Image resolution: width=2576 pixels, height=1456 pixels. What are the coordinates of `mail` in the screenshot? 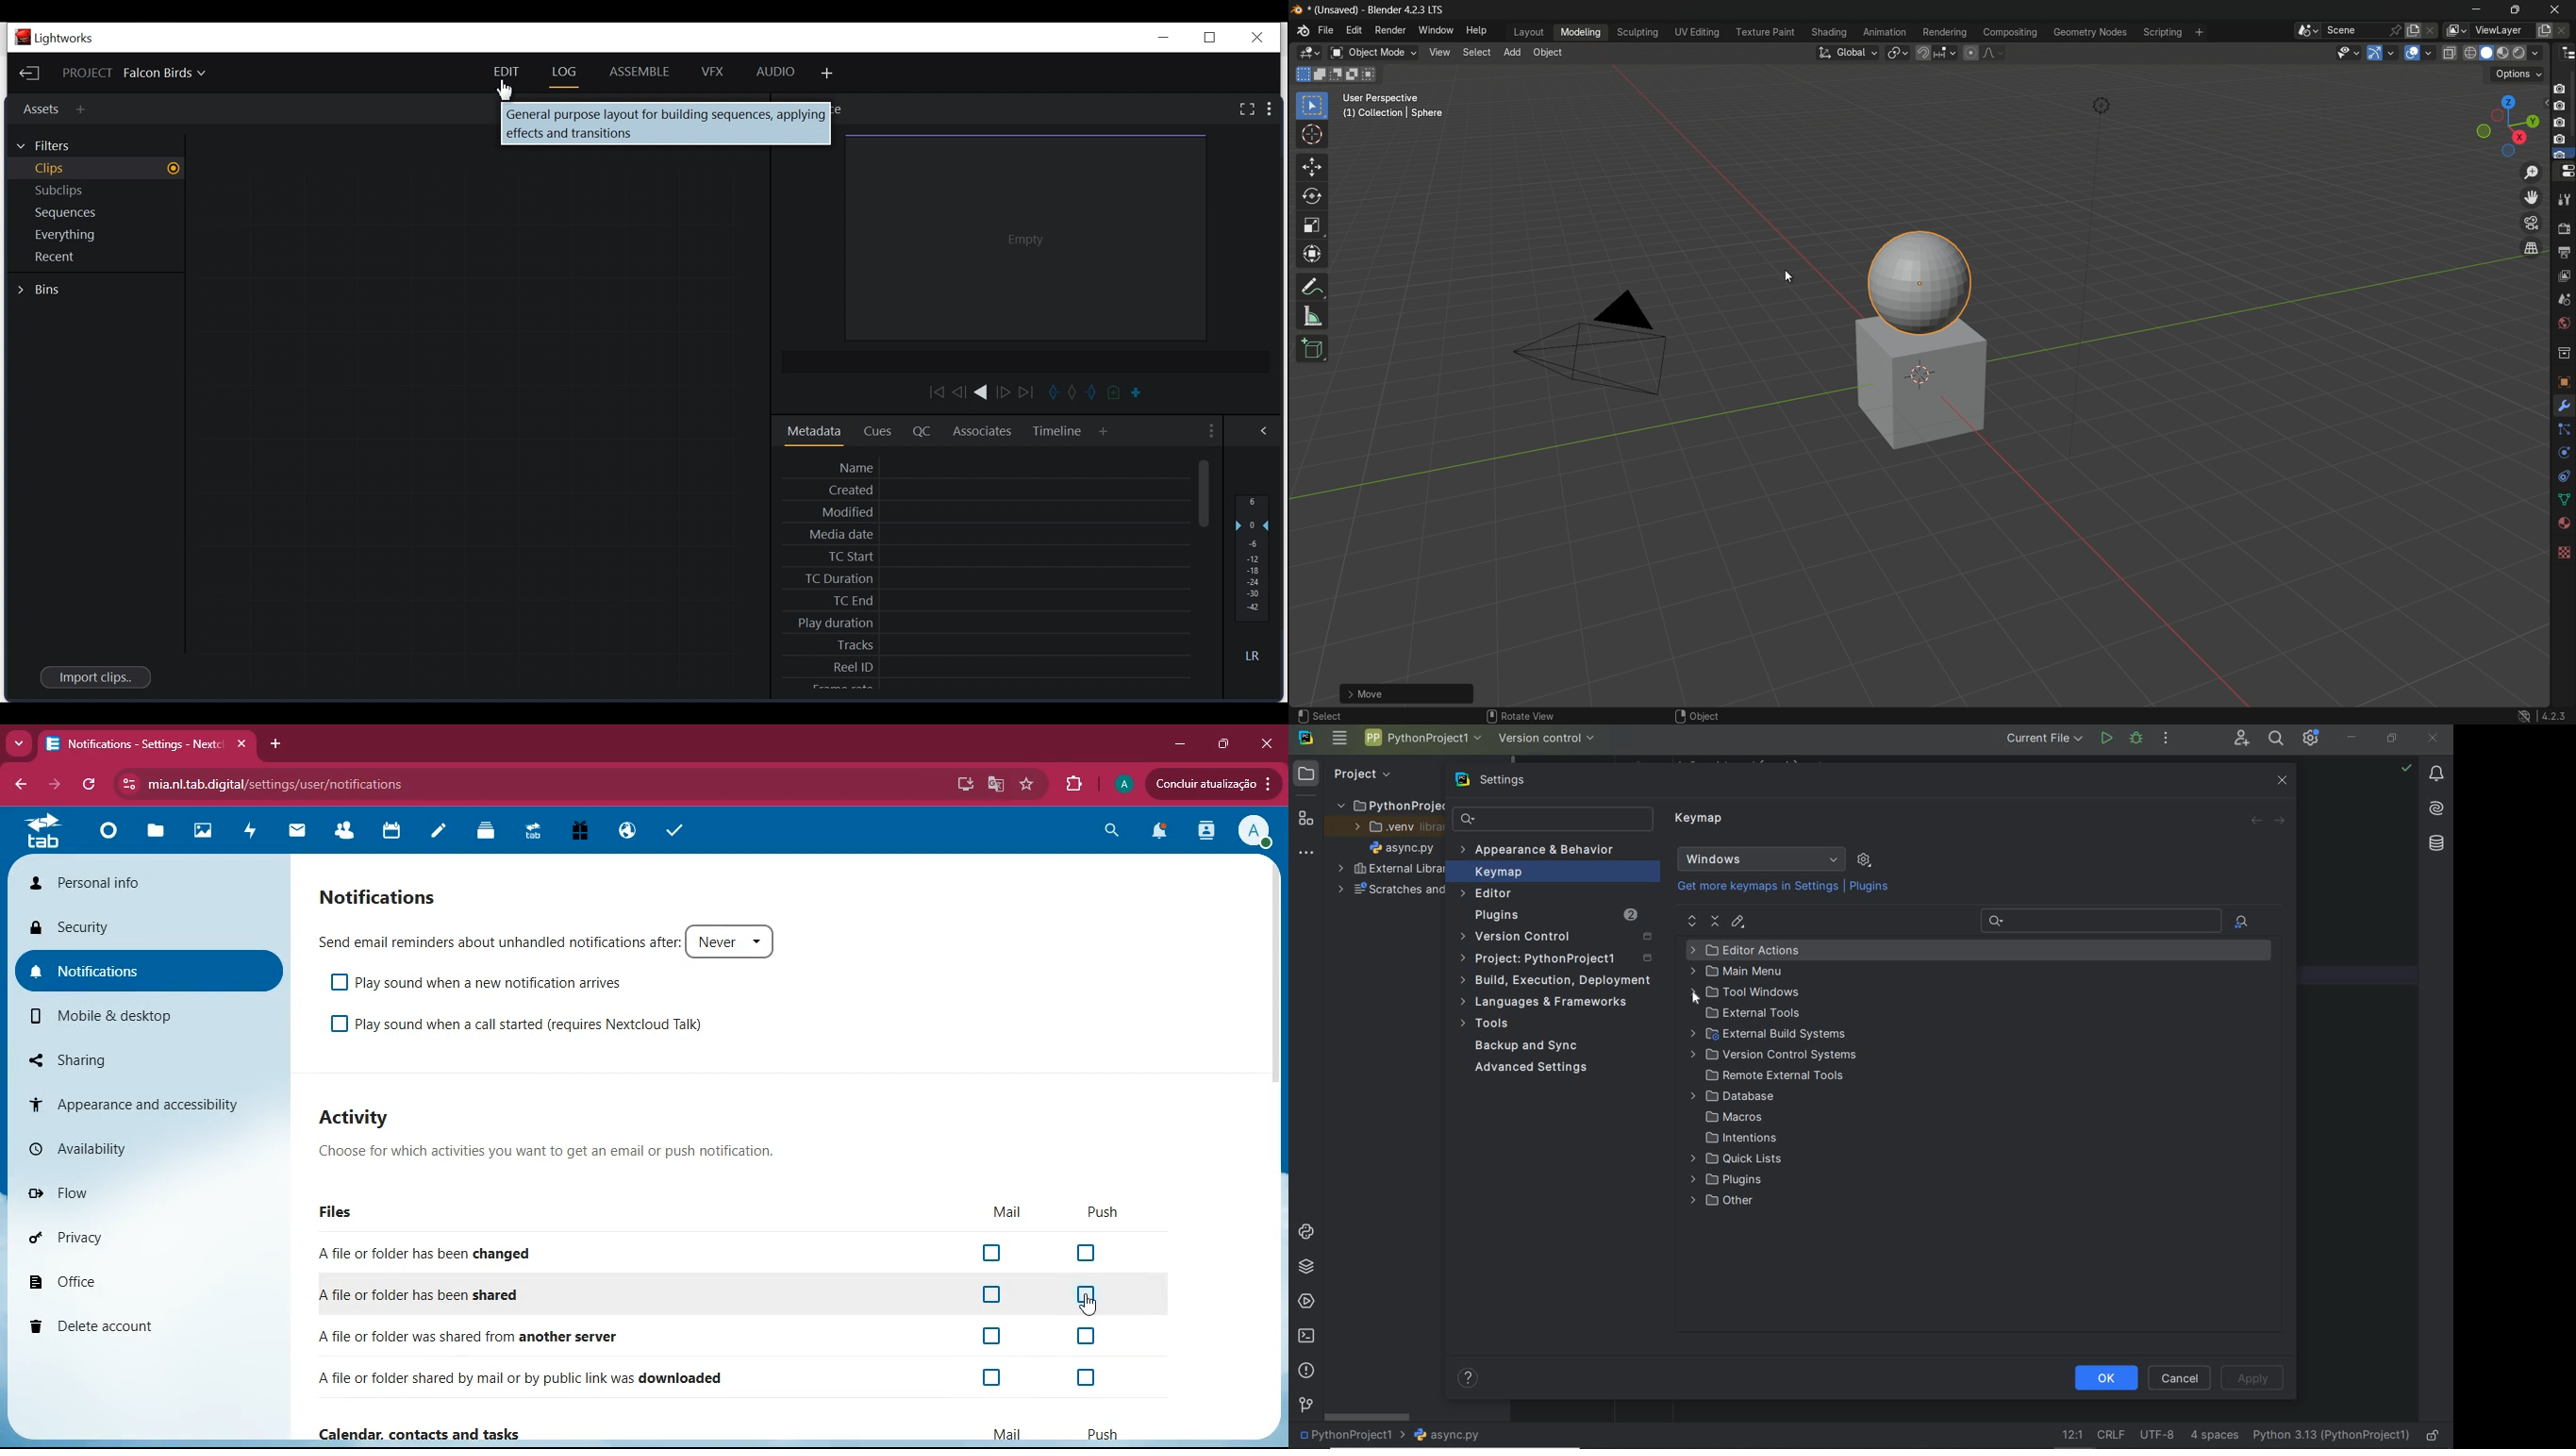 It's located at (1011, 1432).